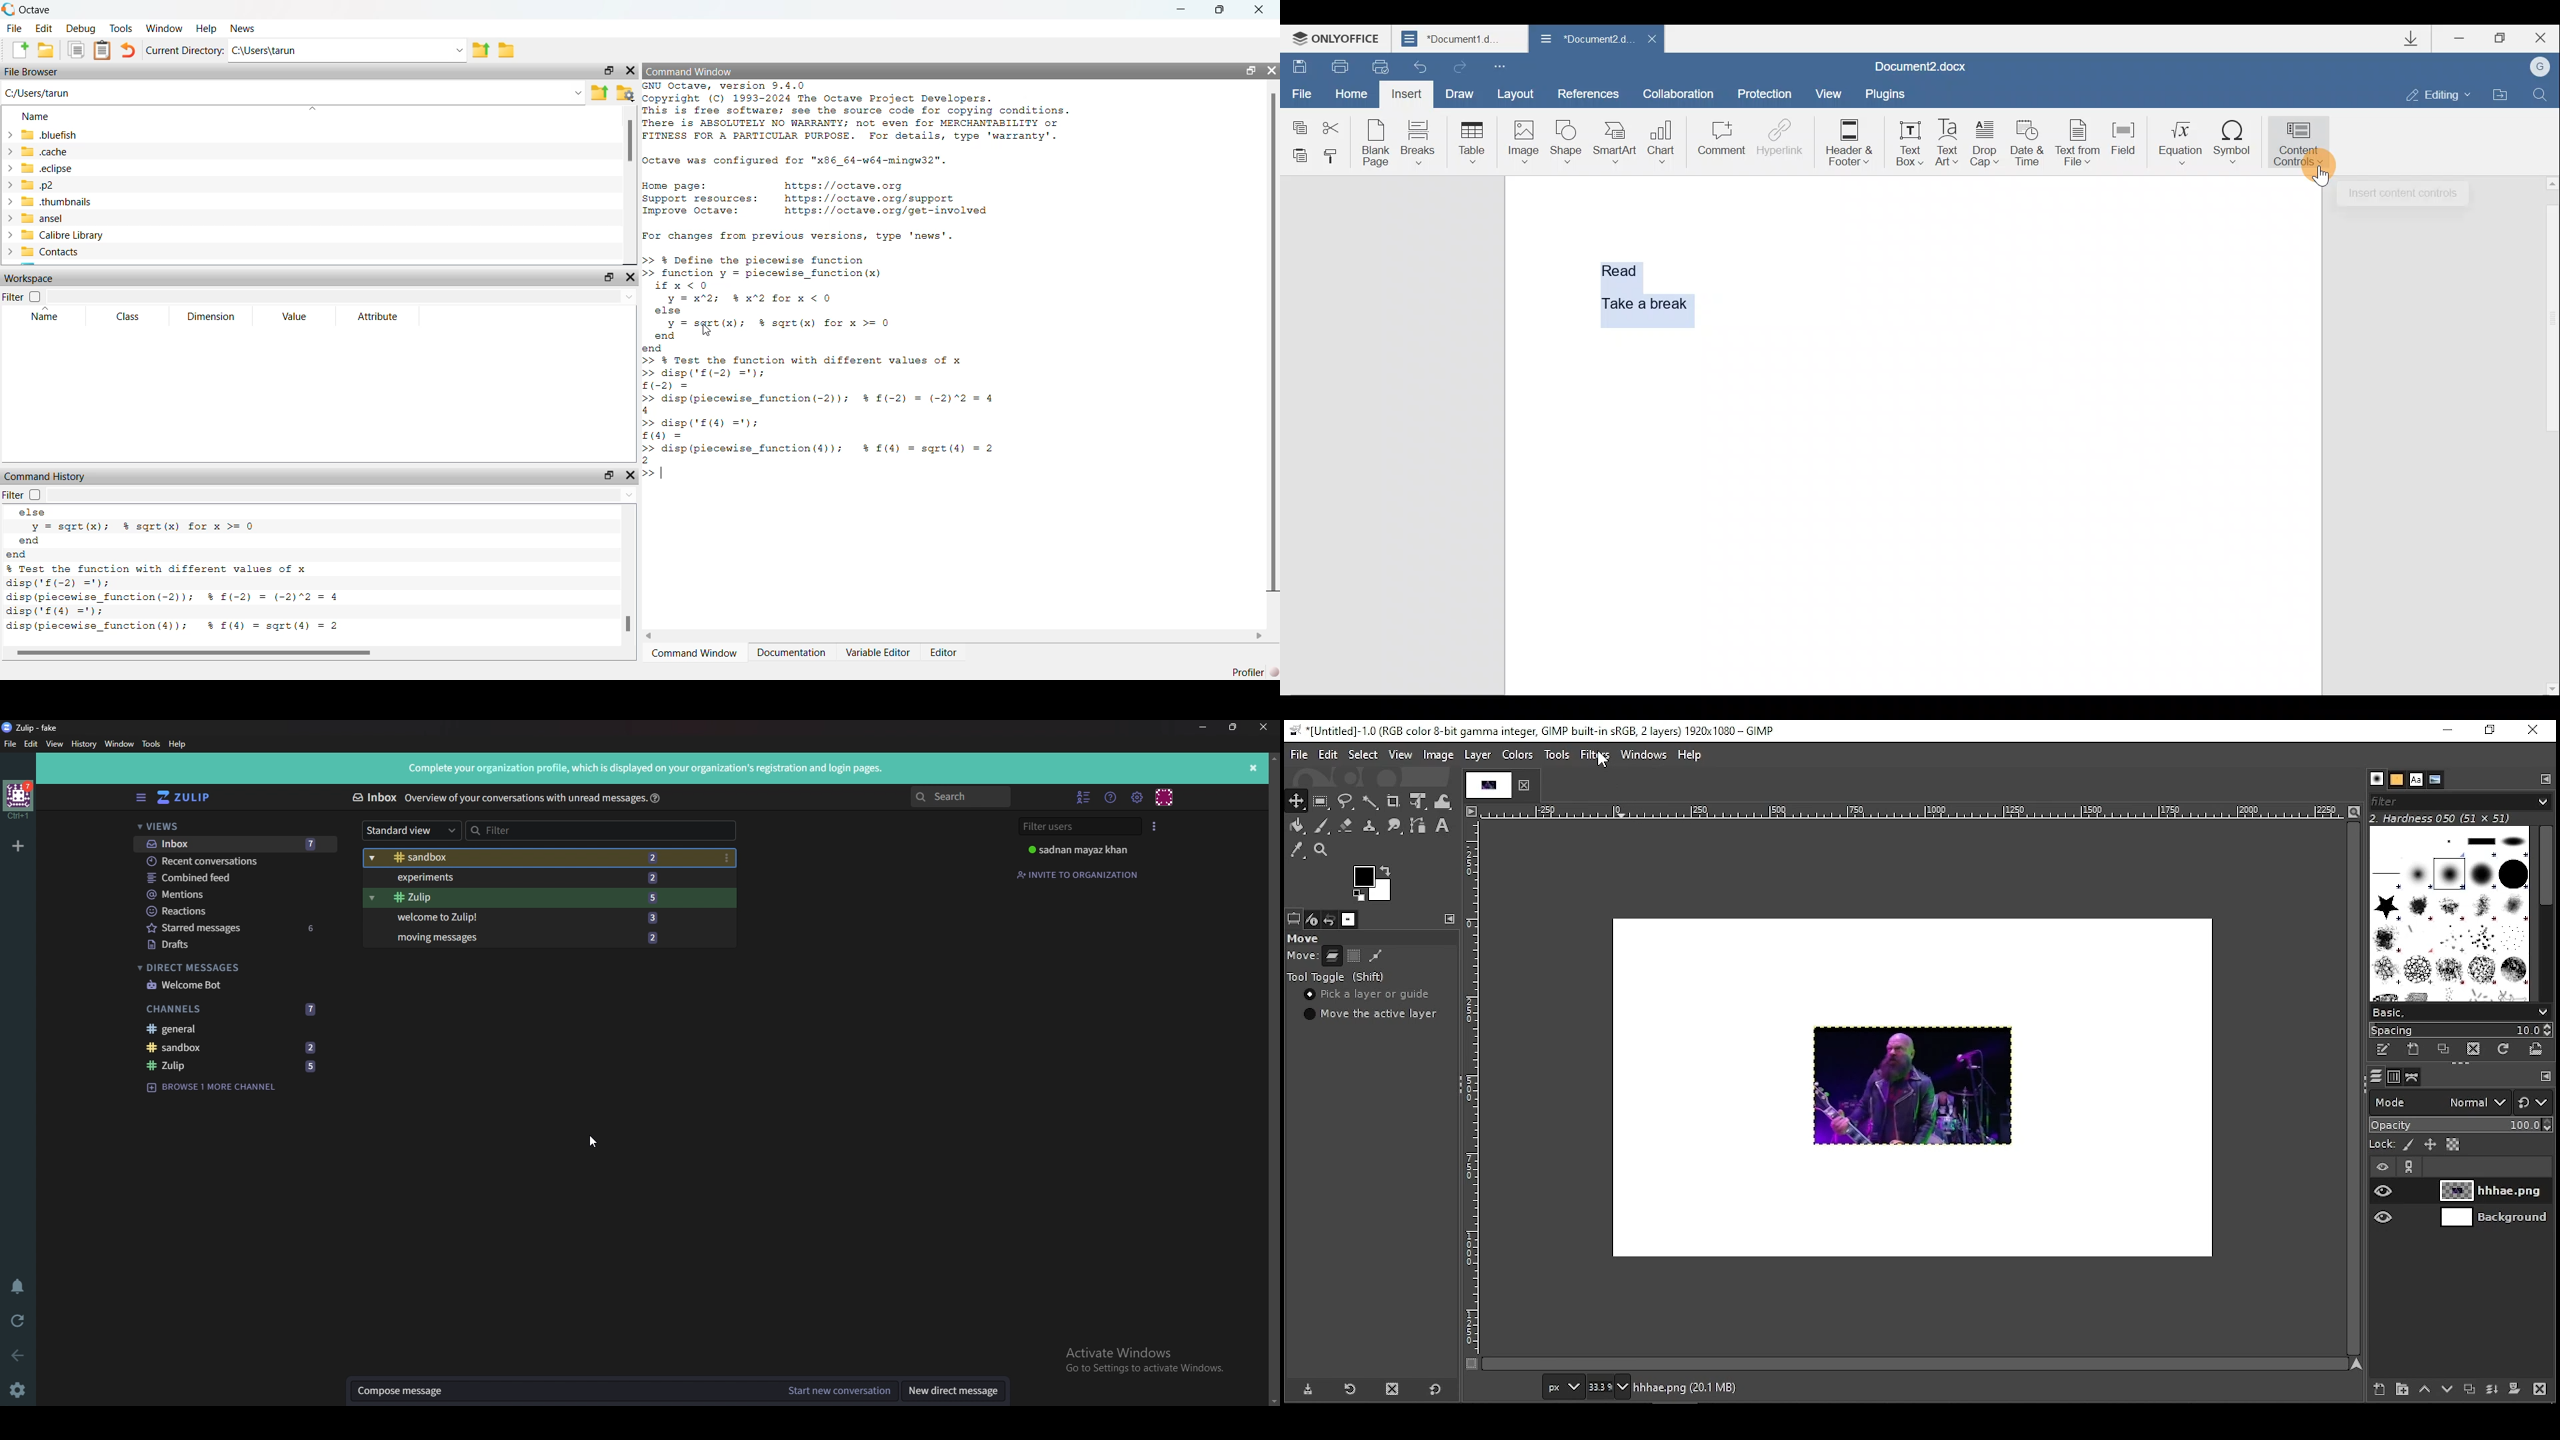 Image resolution: width=2576 pixels, height=1456 pixels. I want to click on Welcome to zulip, so click(527, 917).